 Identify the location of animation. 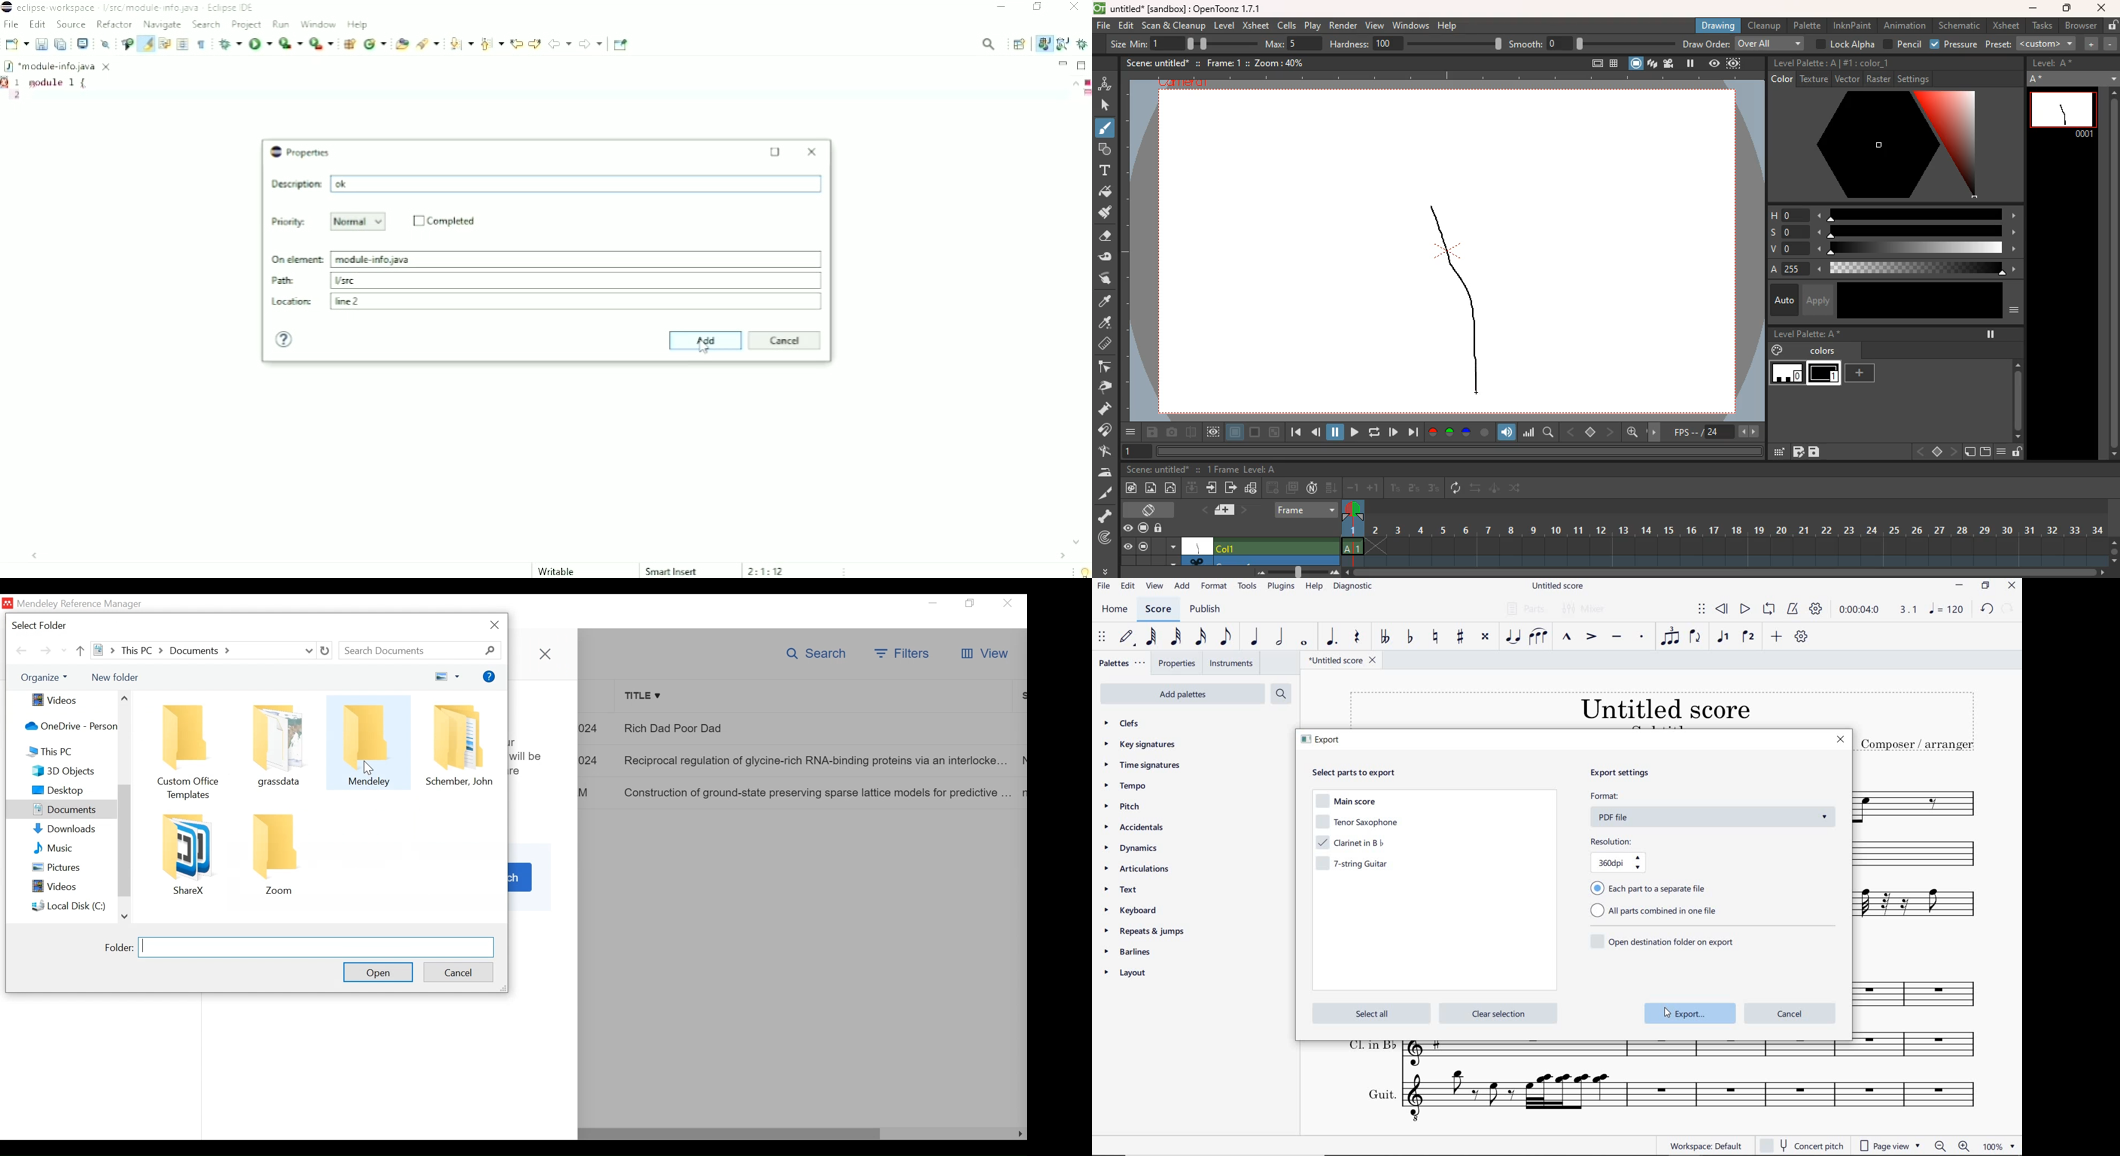
(1905, 26).